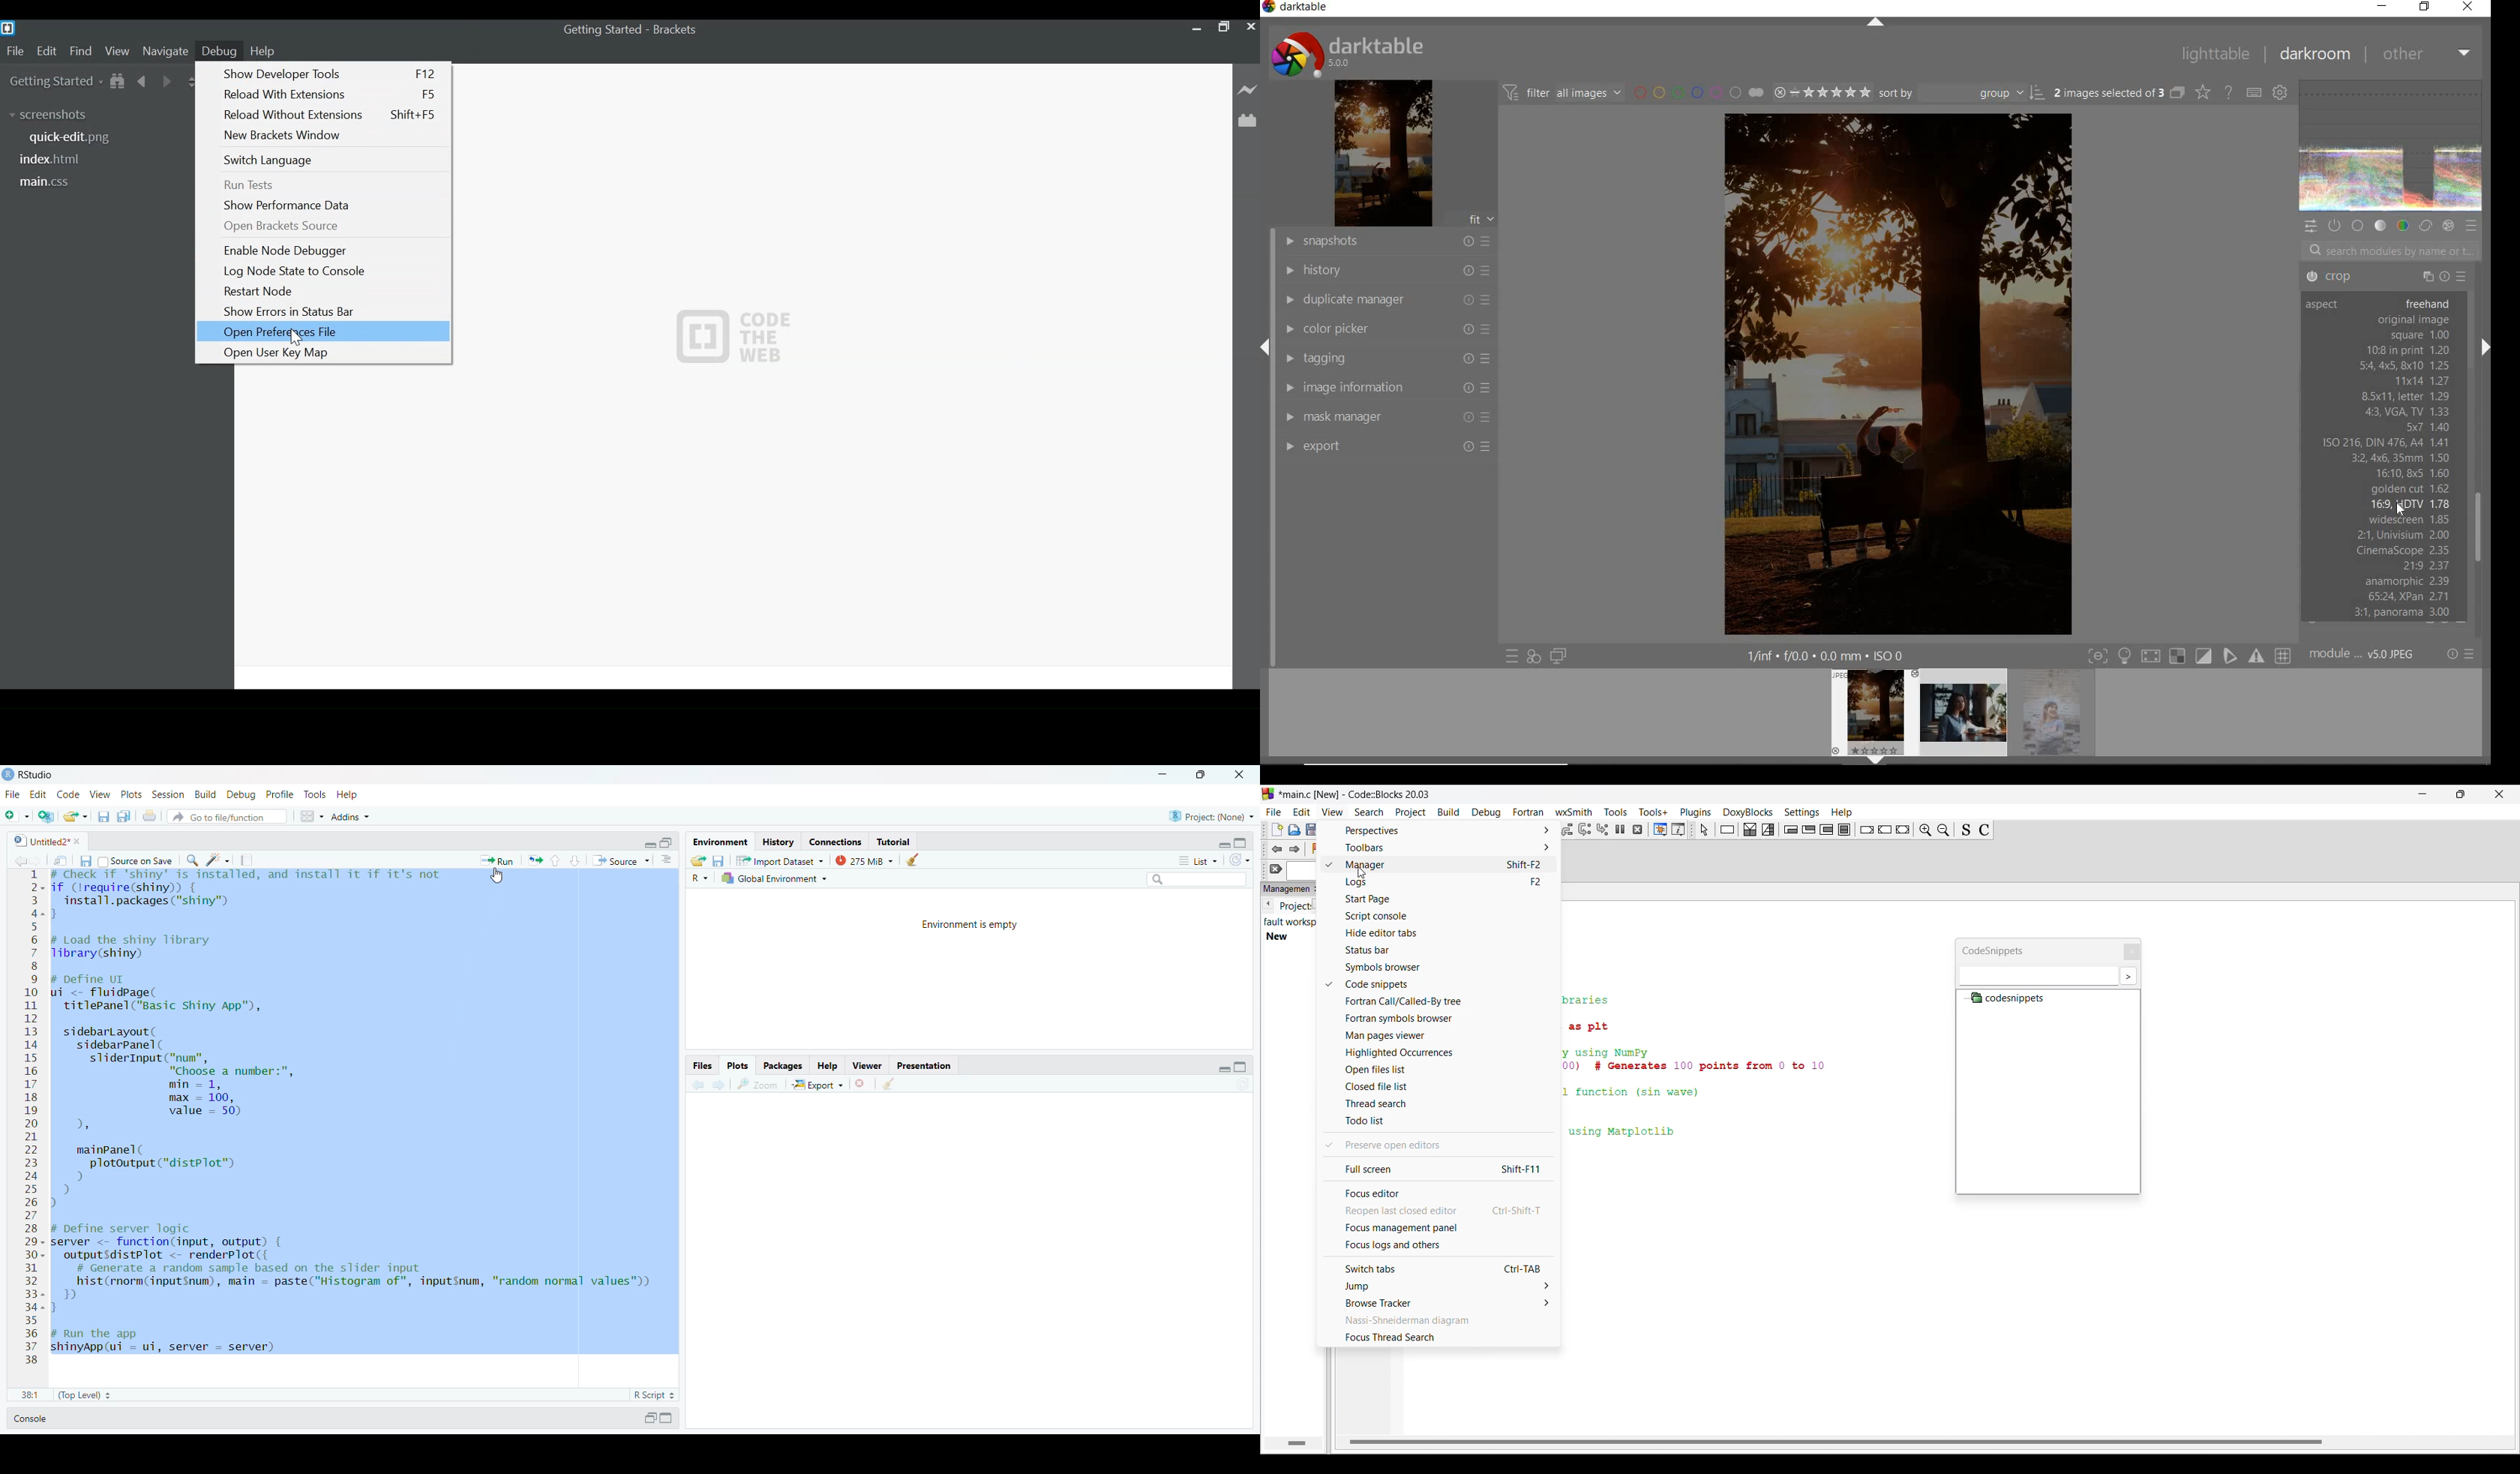  I want to click on Connections, so click(835, 843).